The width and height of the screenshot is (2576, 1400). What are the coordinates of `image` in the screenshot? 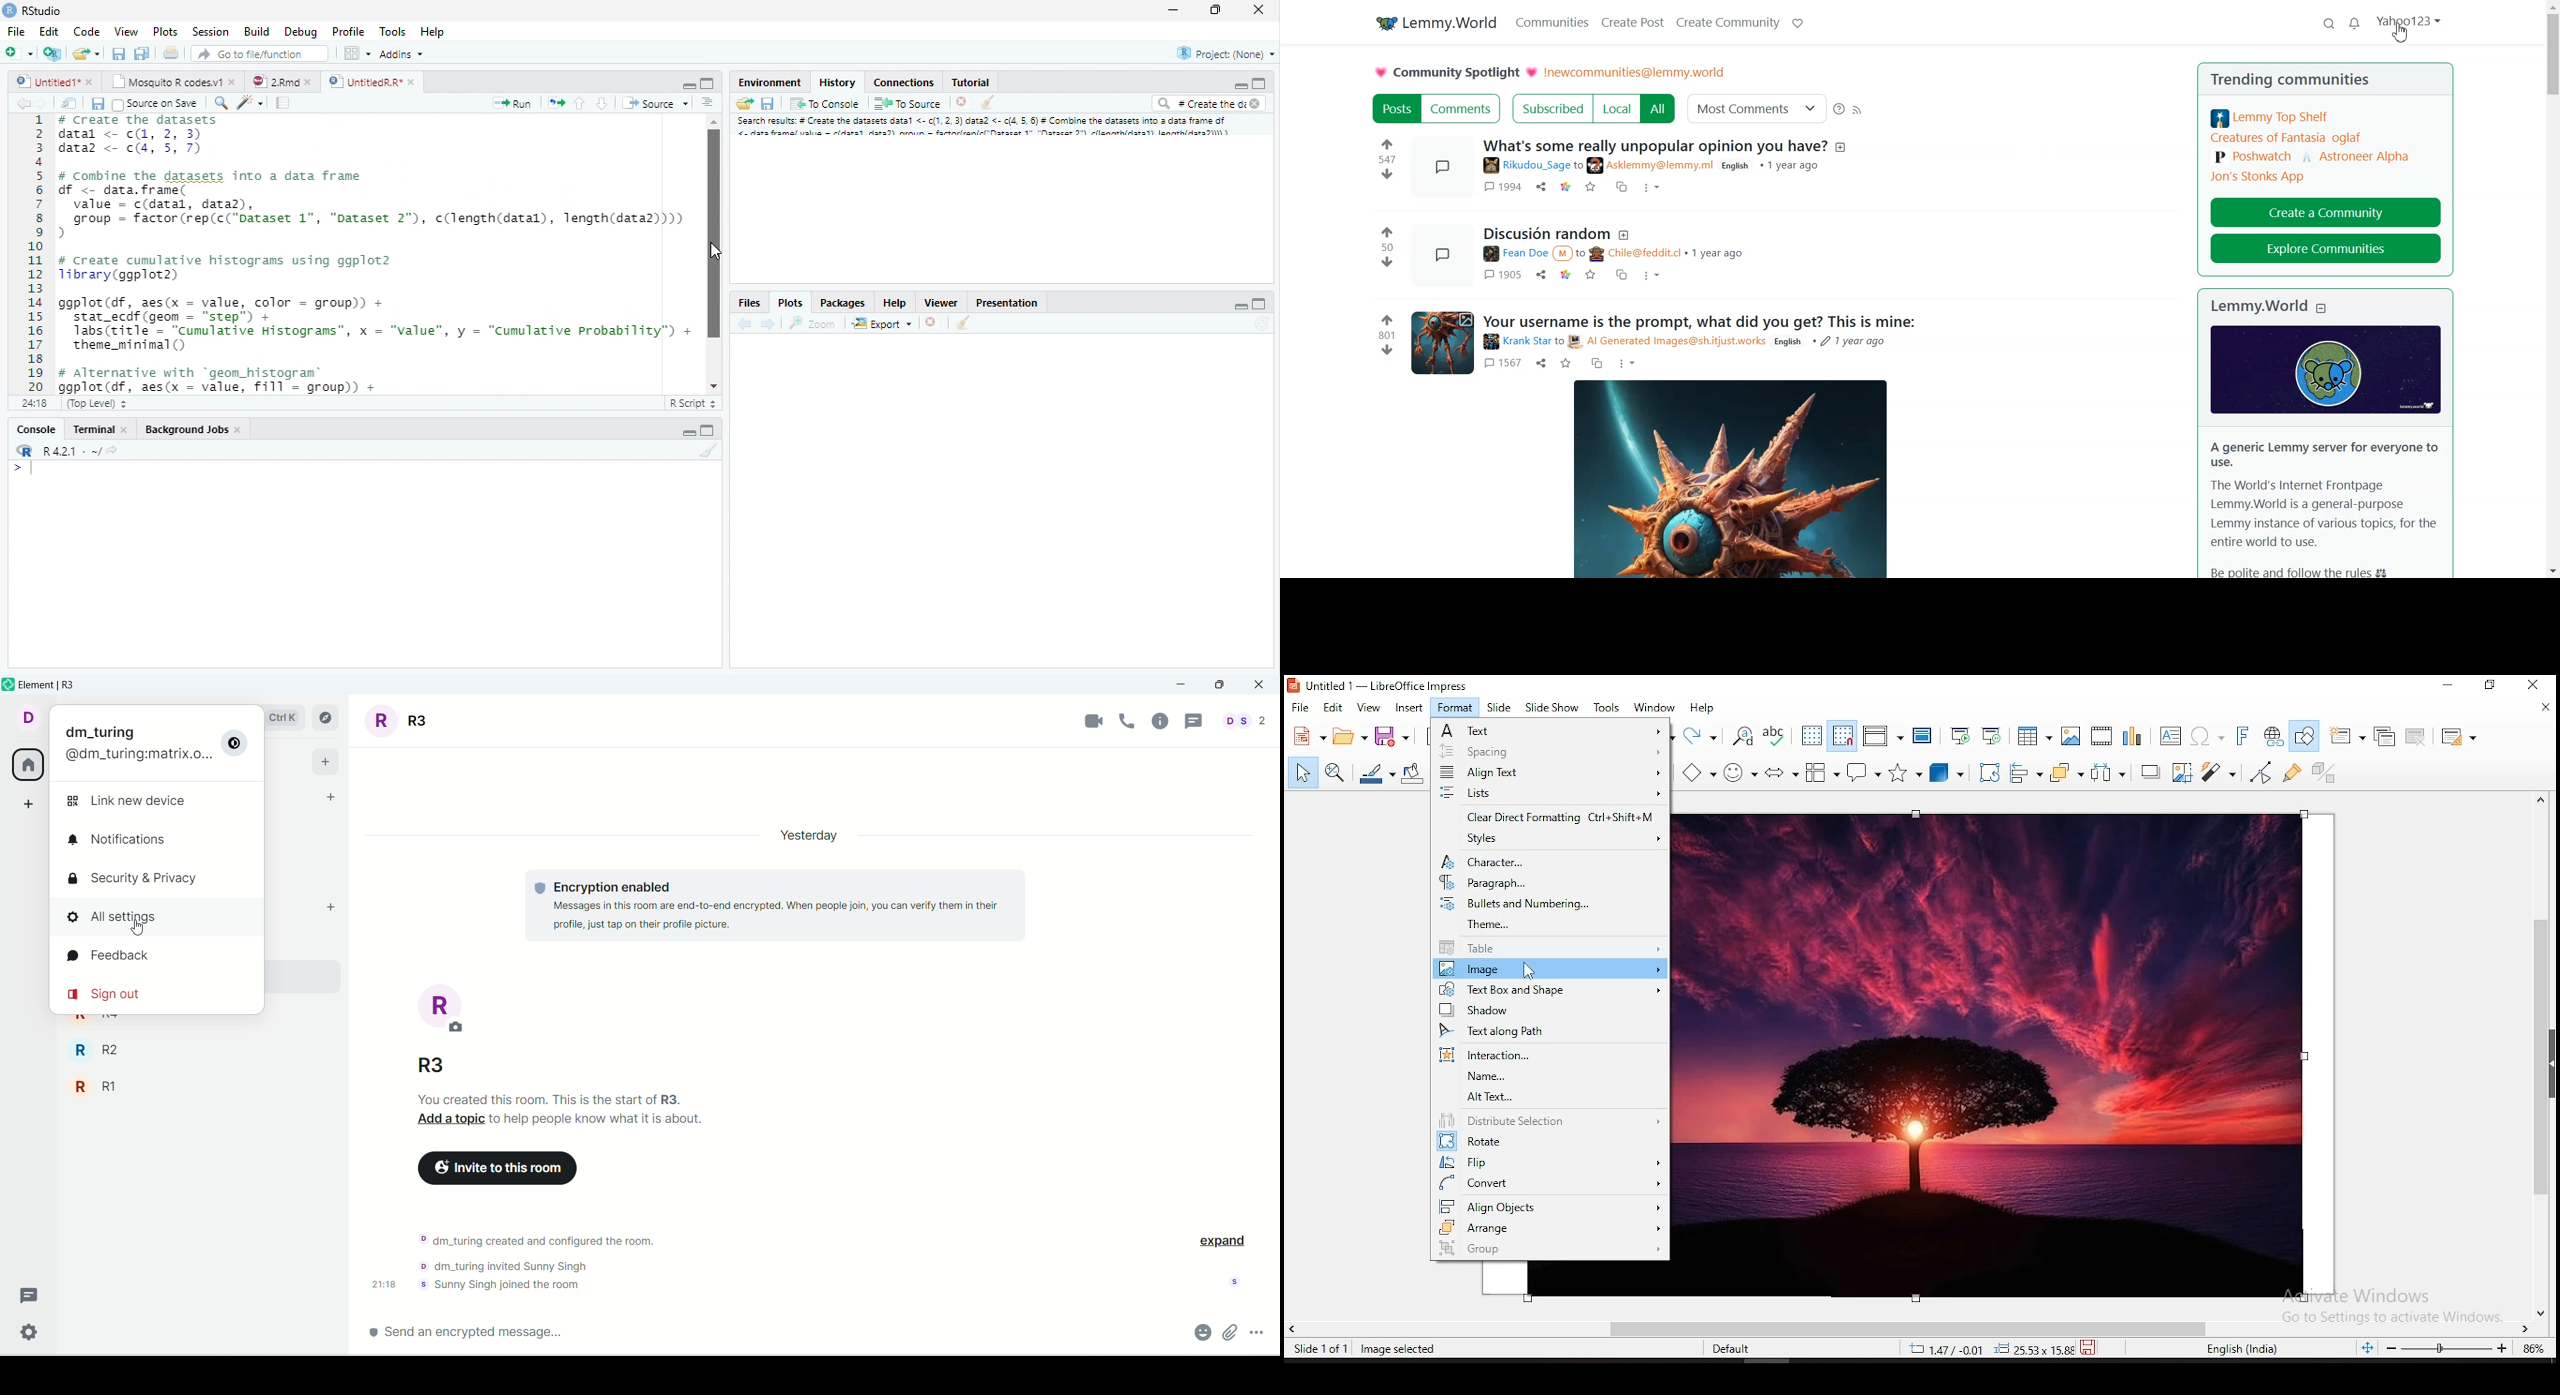 It's located at (1548, 969).